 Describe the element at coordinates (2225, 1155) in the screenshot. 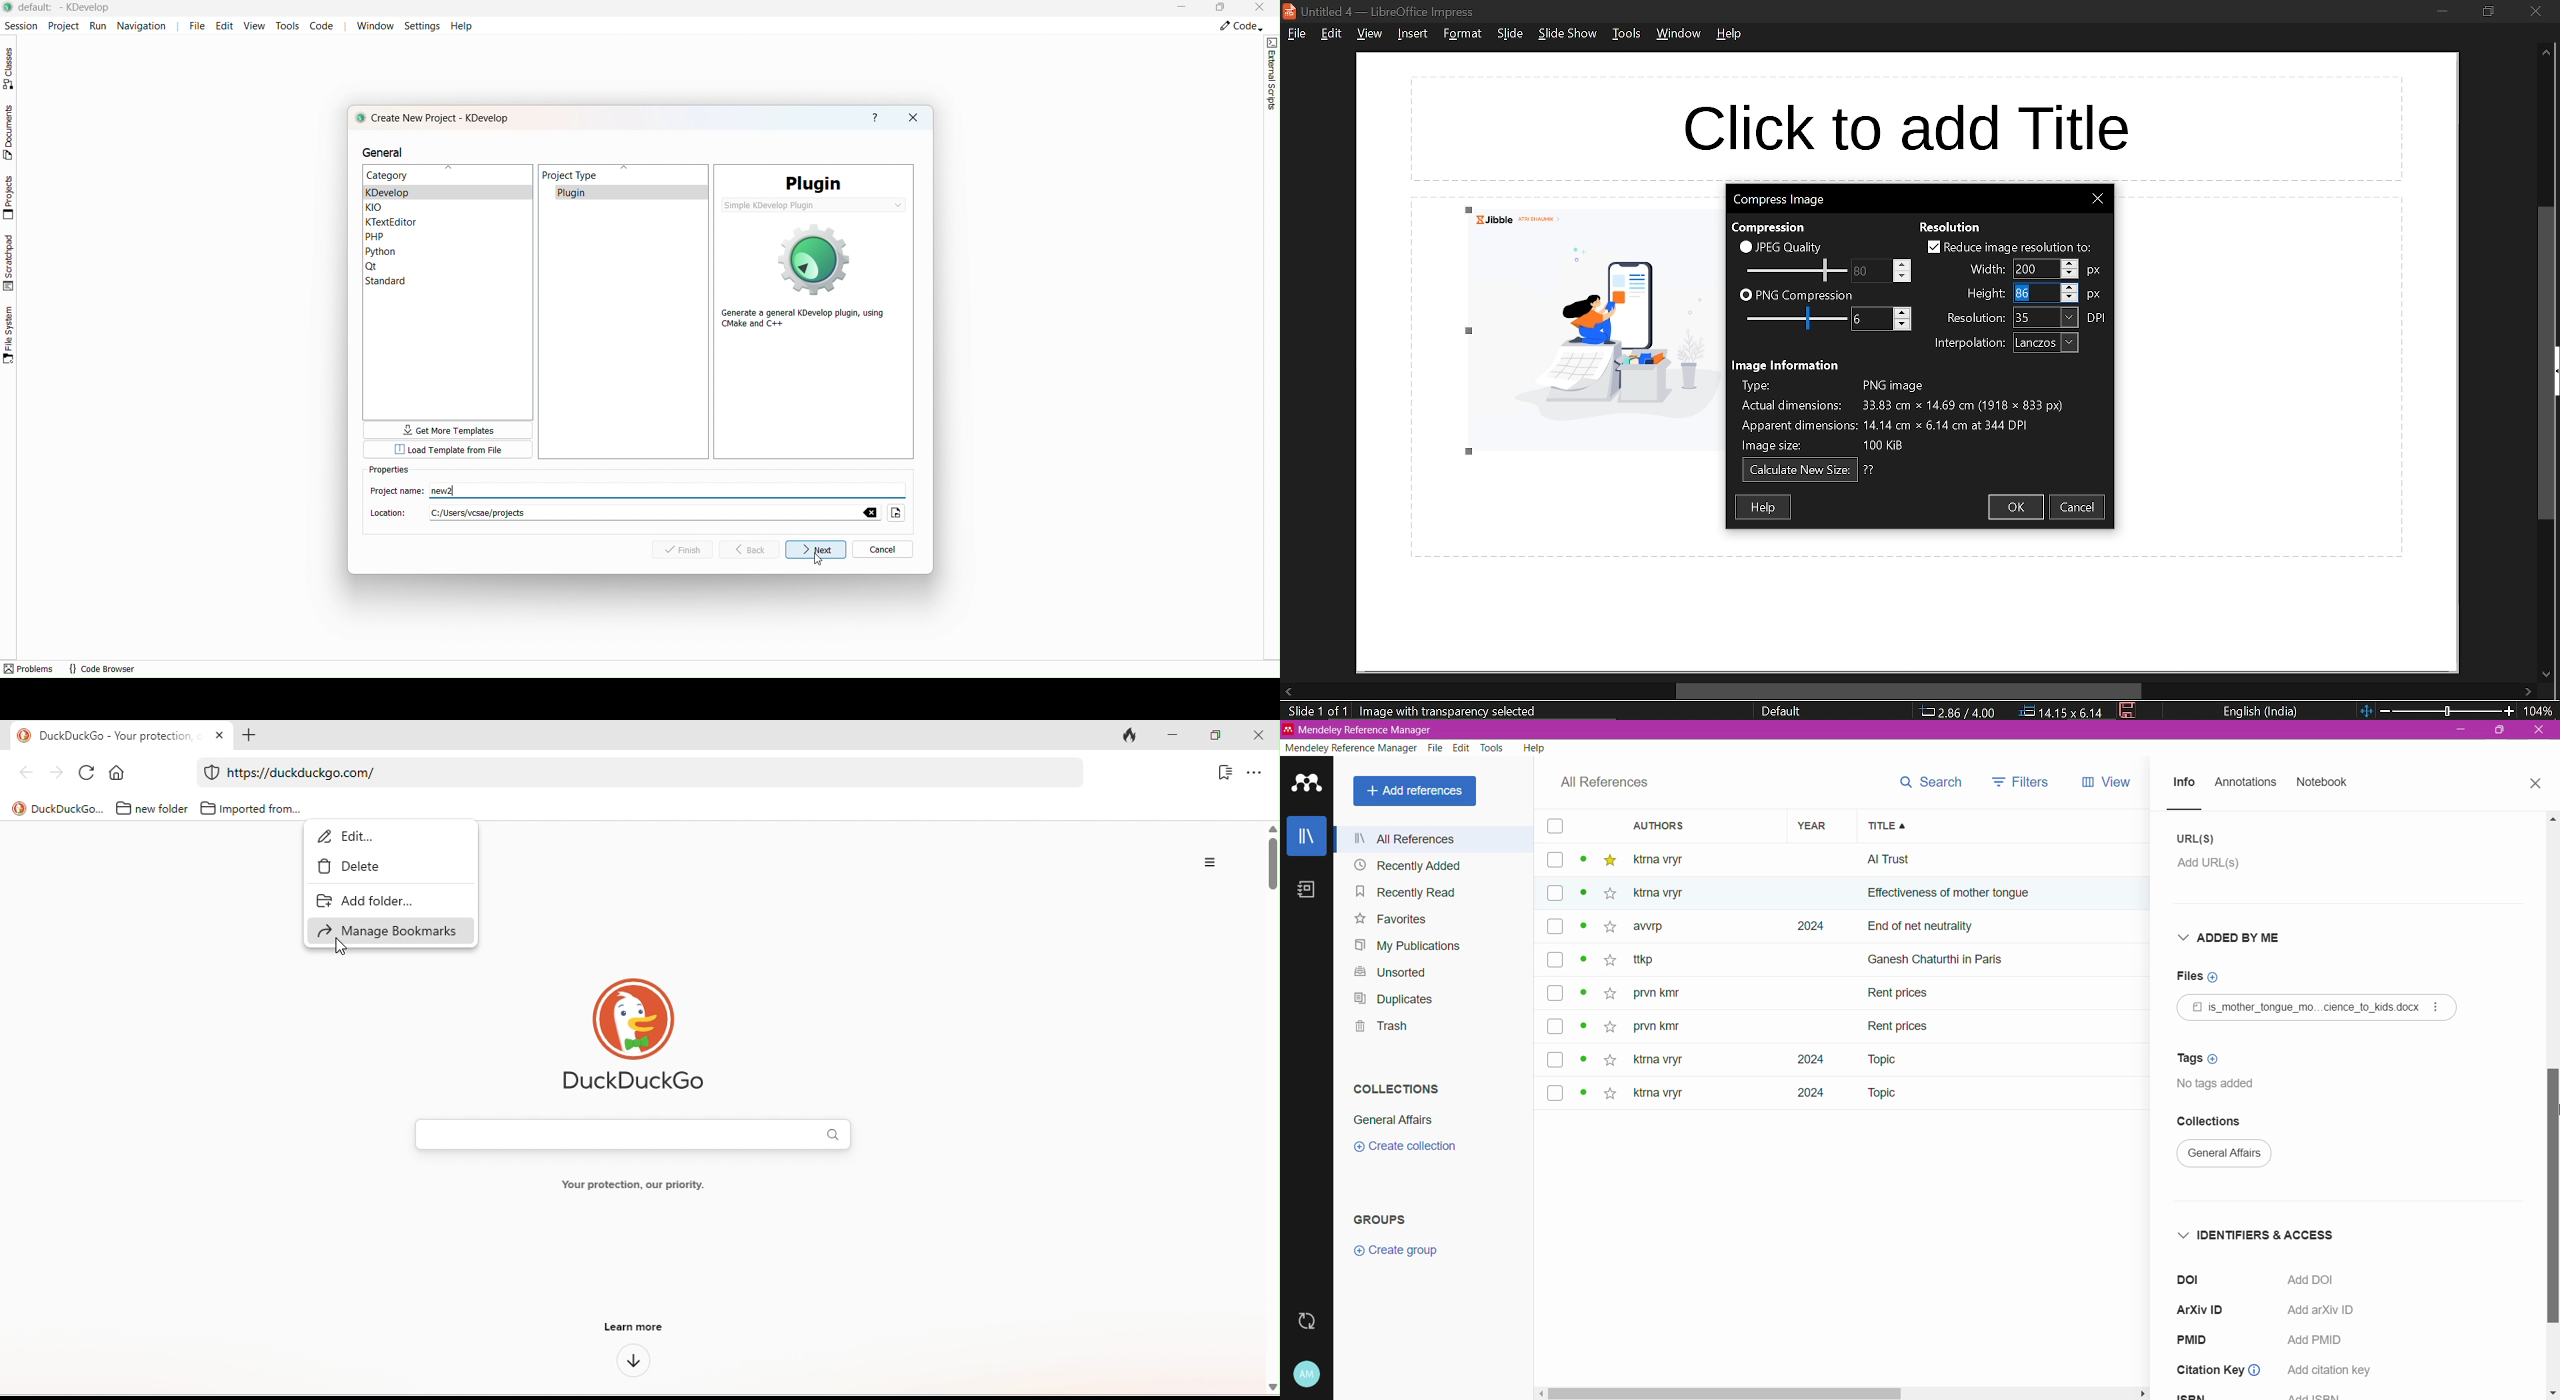

I see `Current Collection Name` at that location.